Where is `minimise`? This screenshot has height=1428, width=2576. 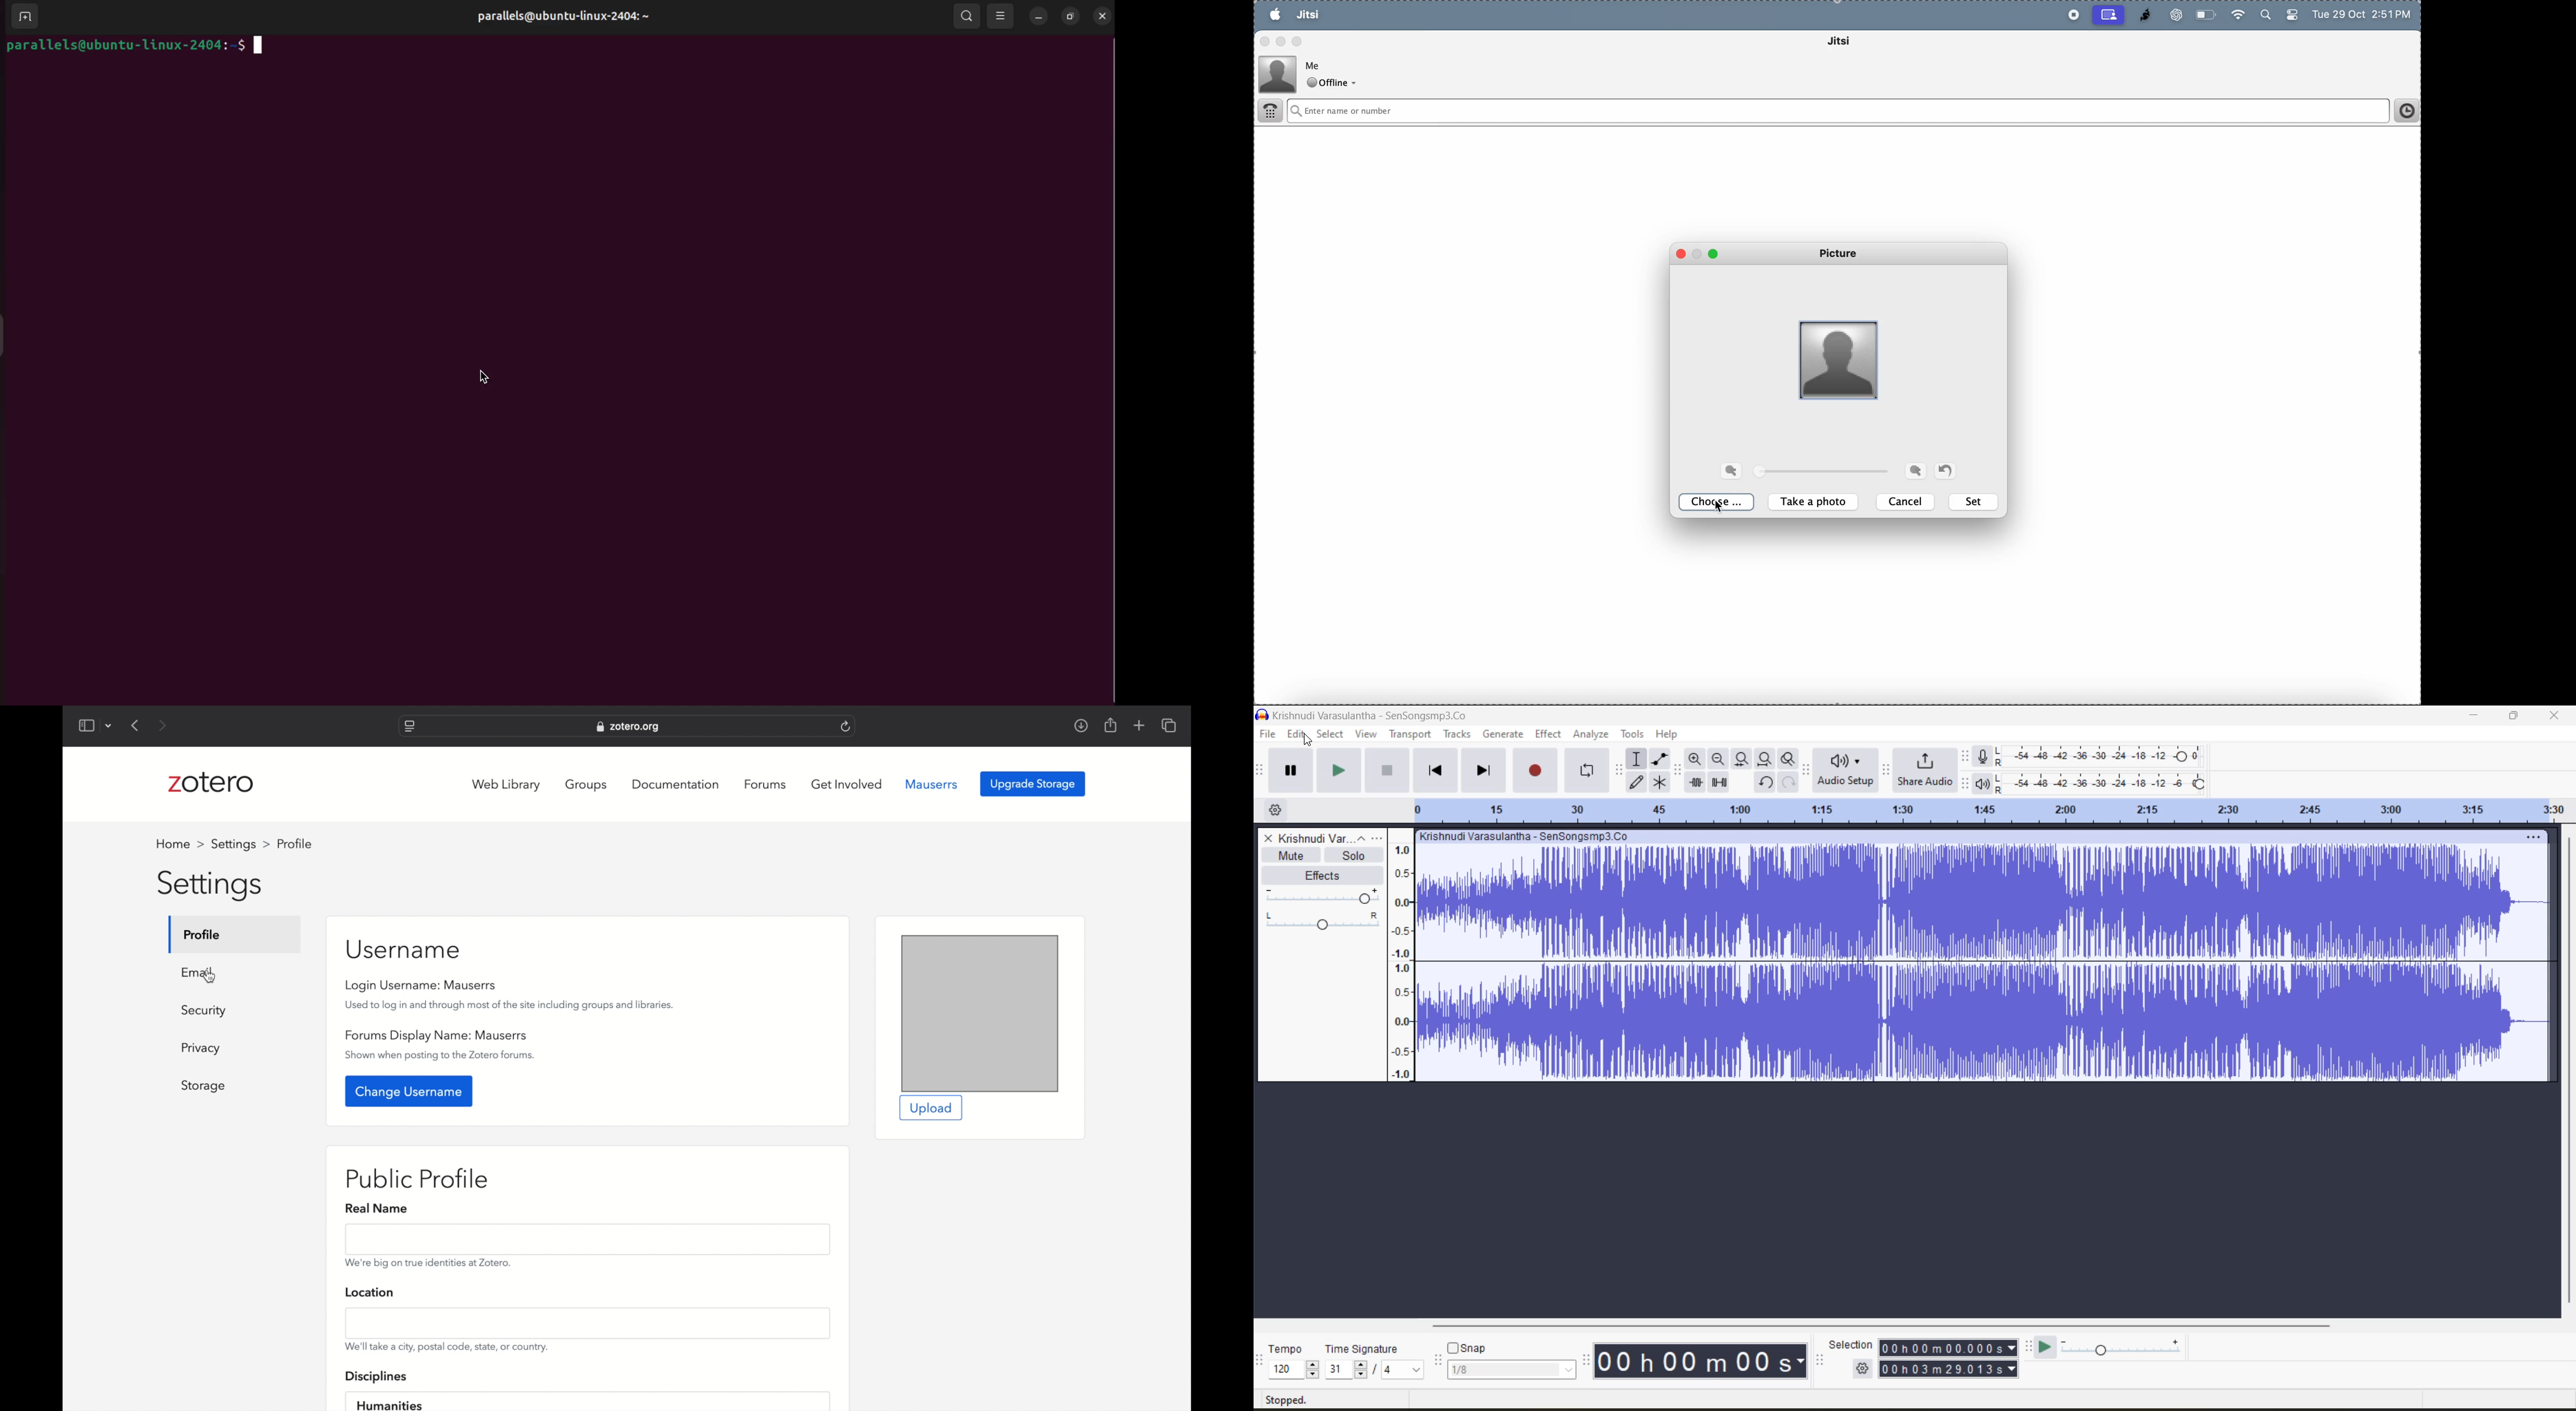
minimise is located at coordinates (1699, 252).